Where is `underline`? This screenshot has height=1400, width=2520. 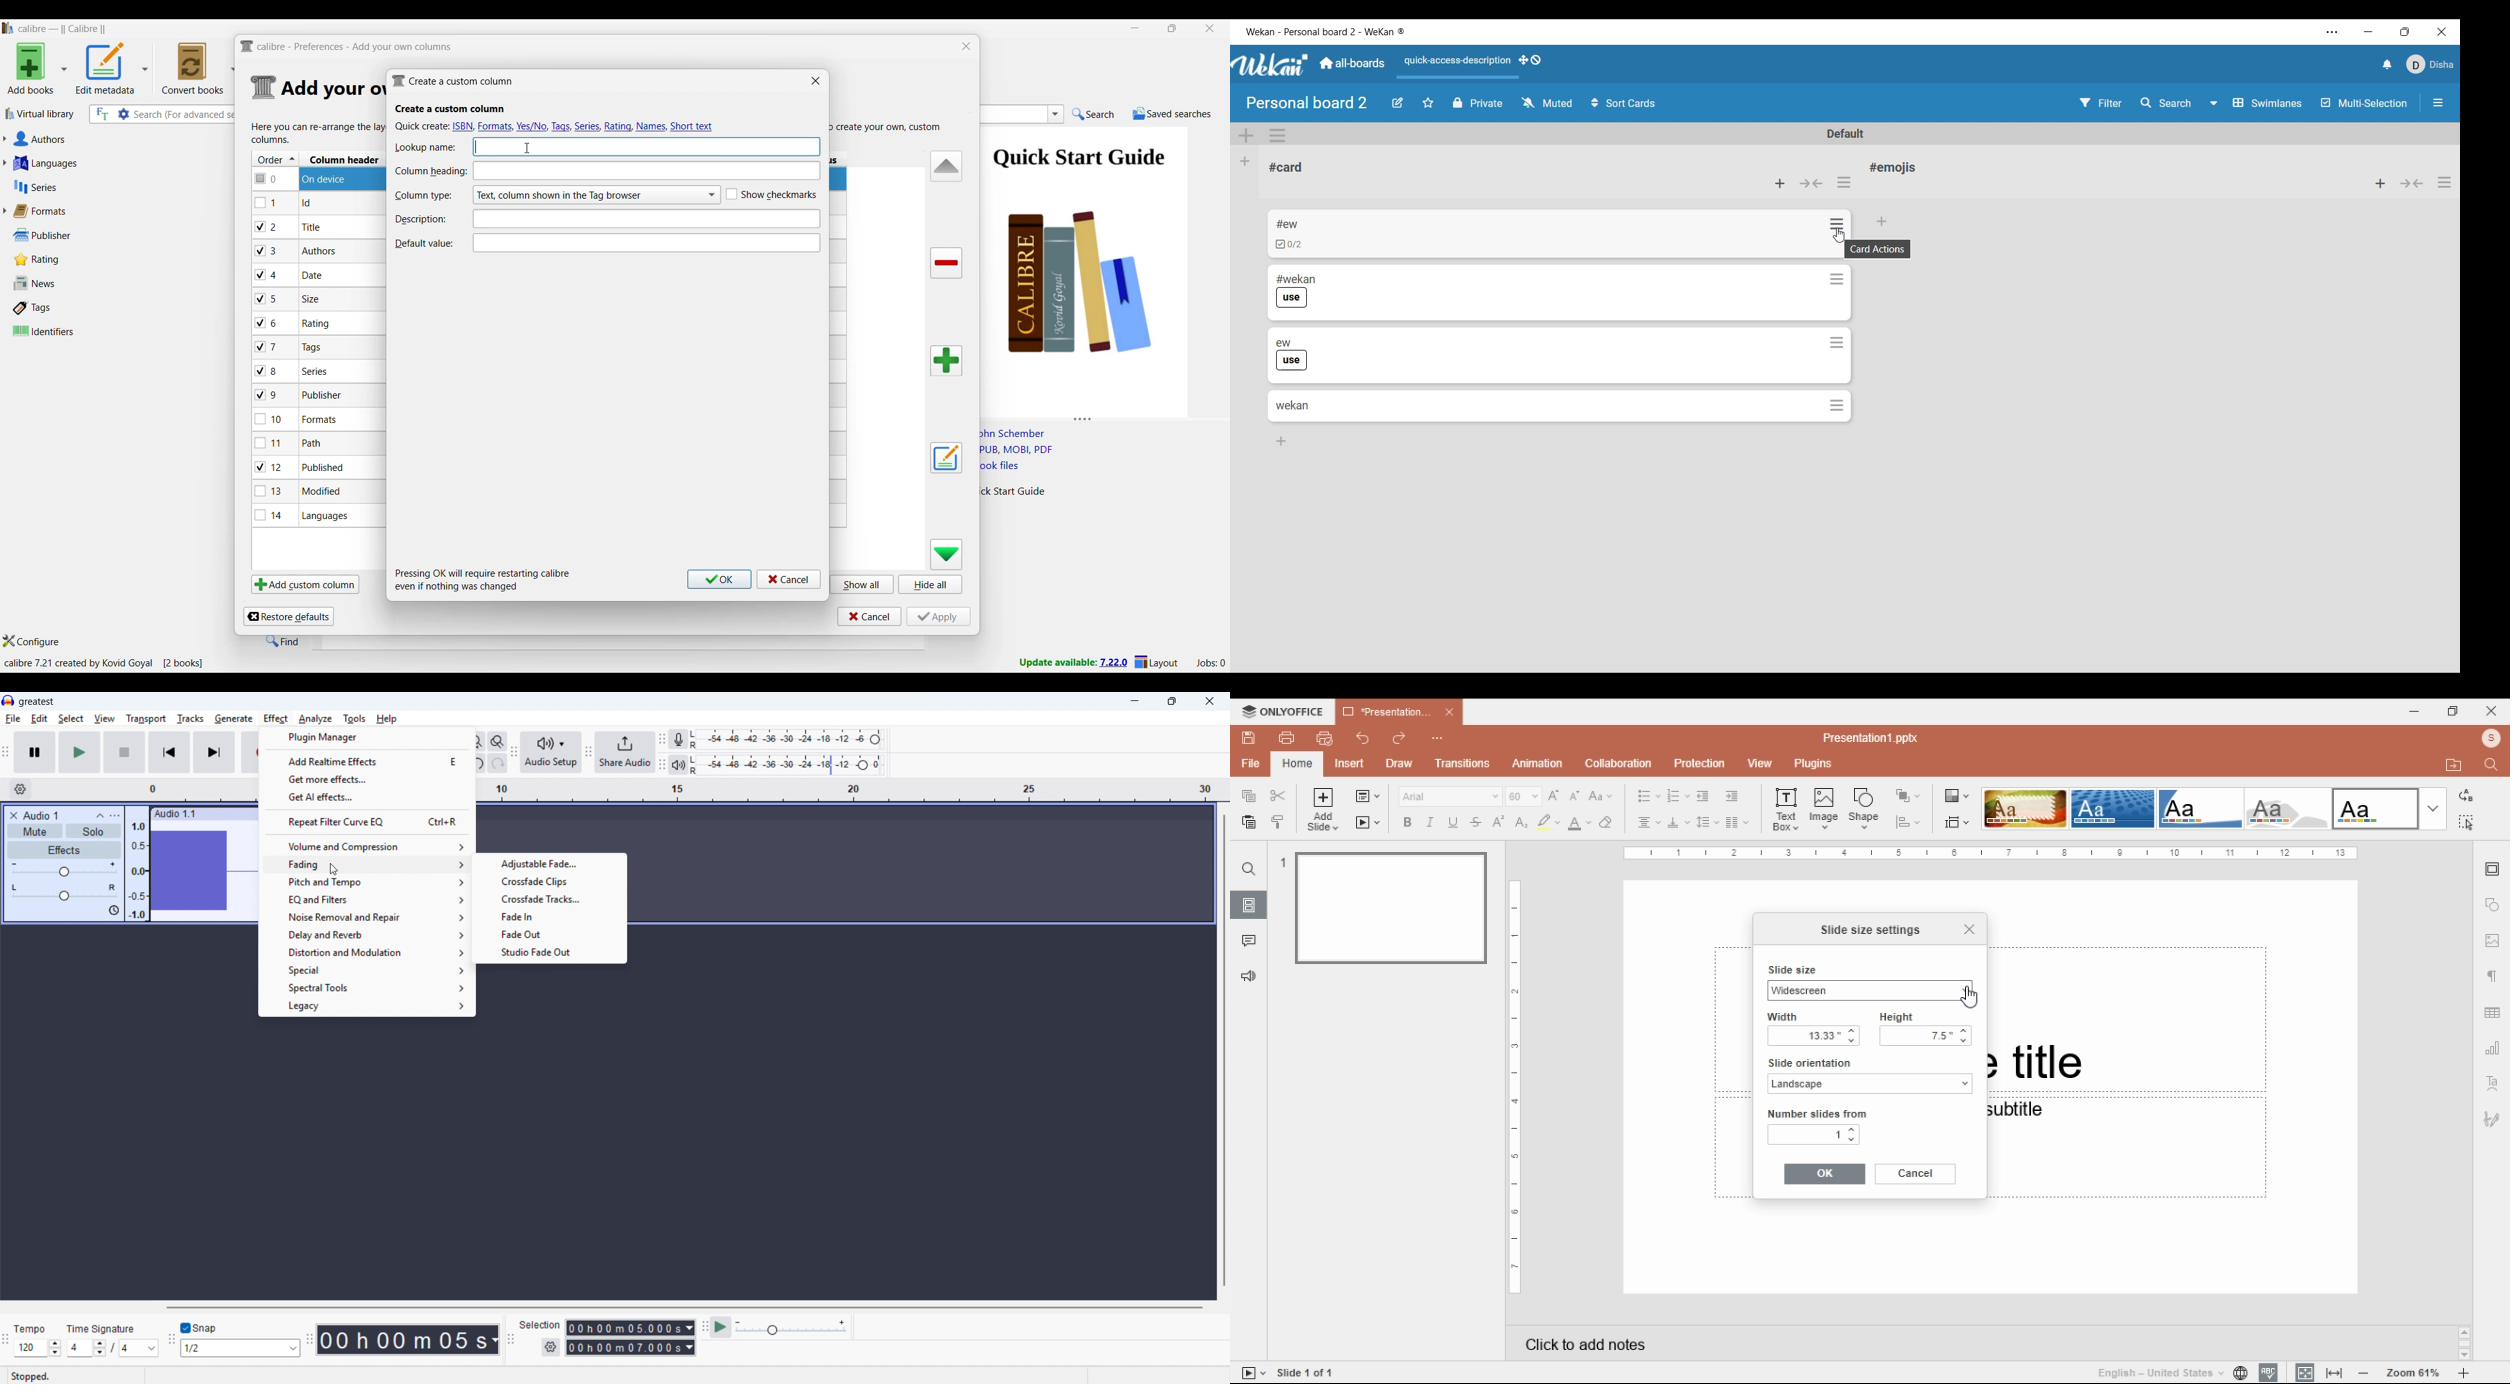
underline is located at coordinates (1452, 822).